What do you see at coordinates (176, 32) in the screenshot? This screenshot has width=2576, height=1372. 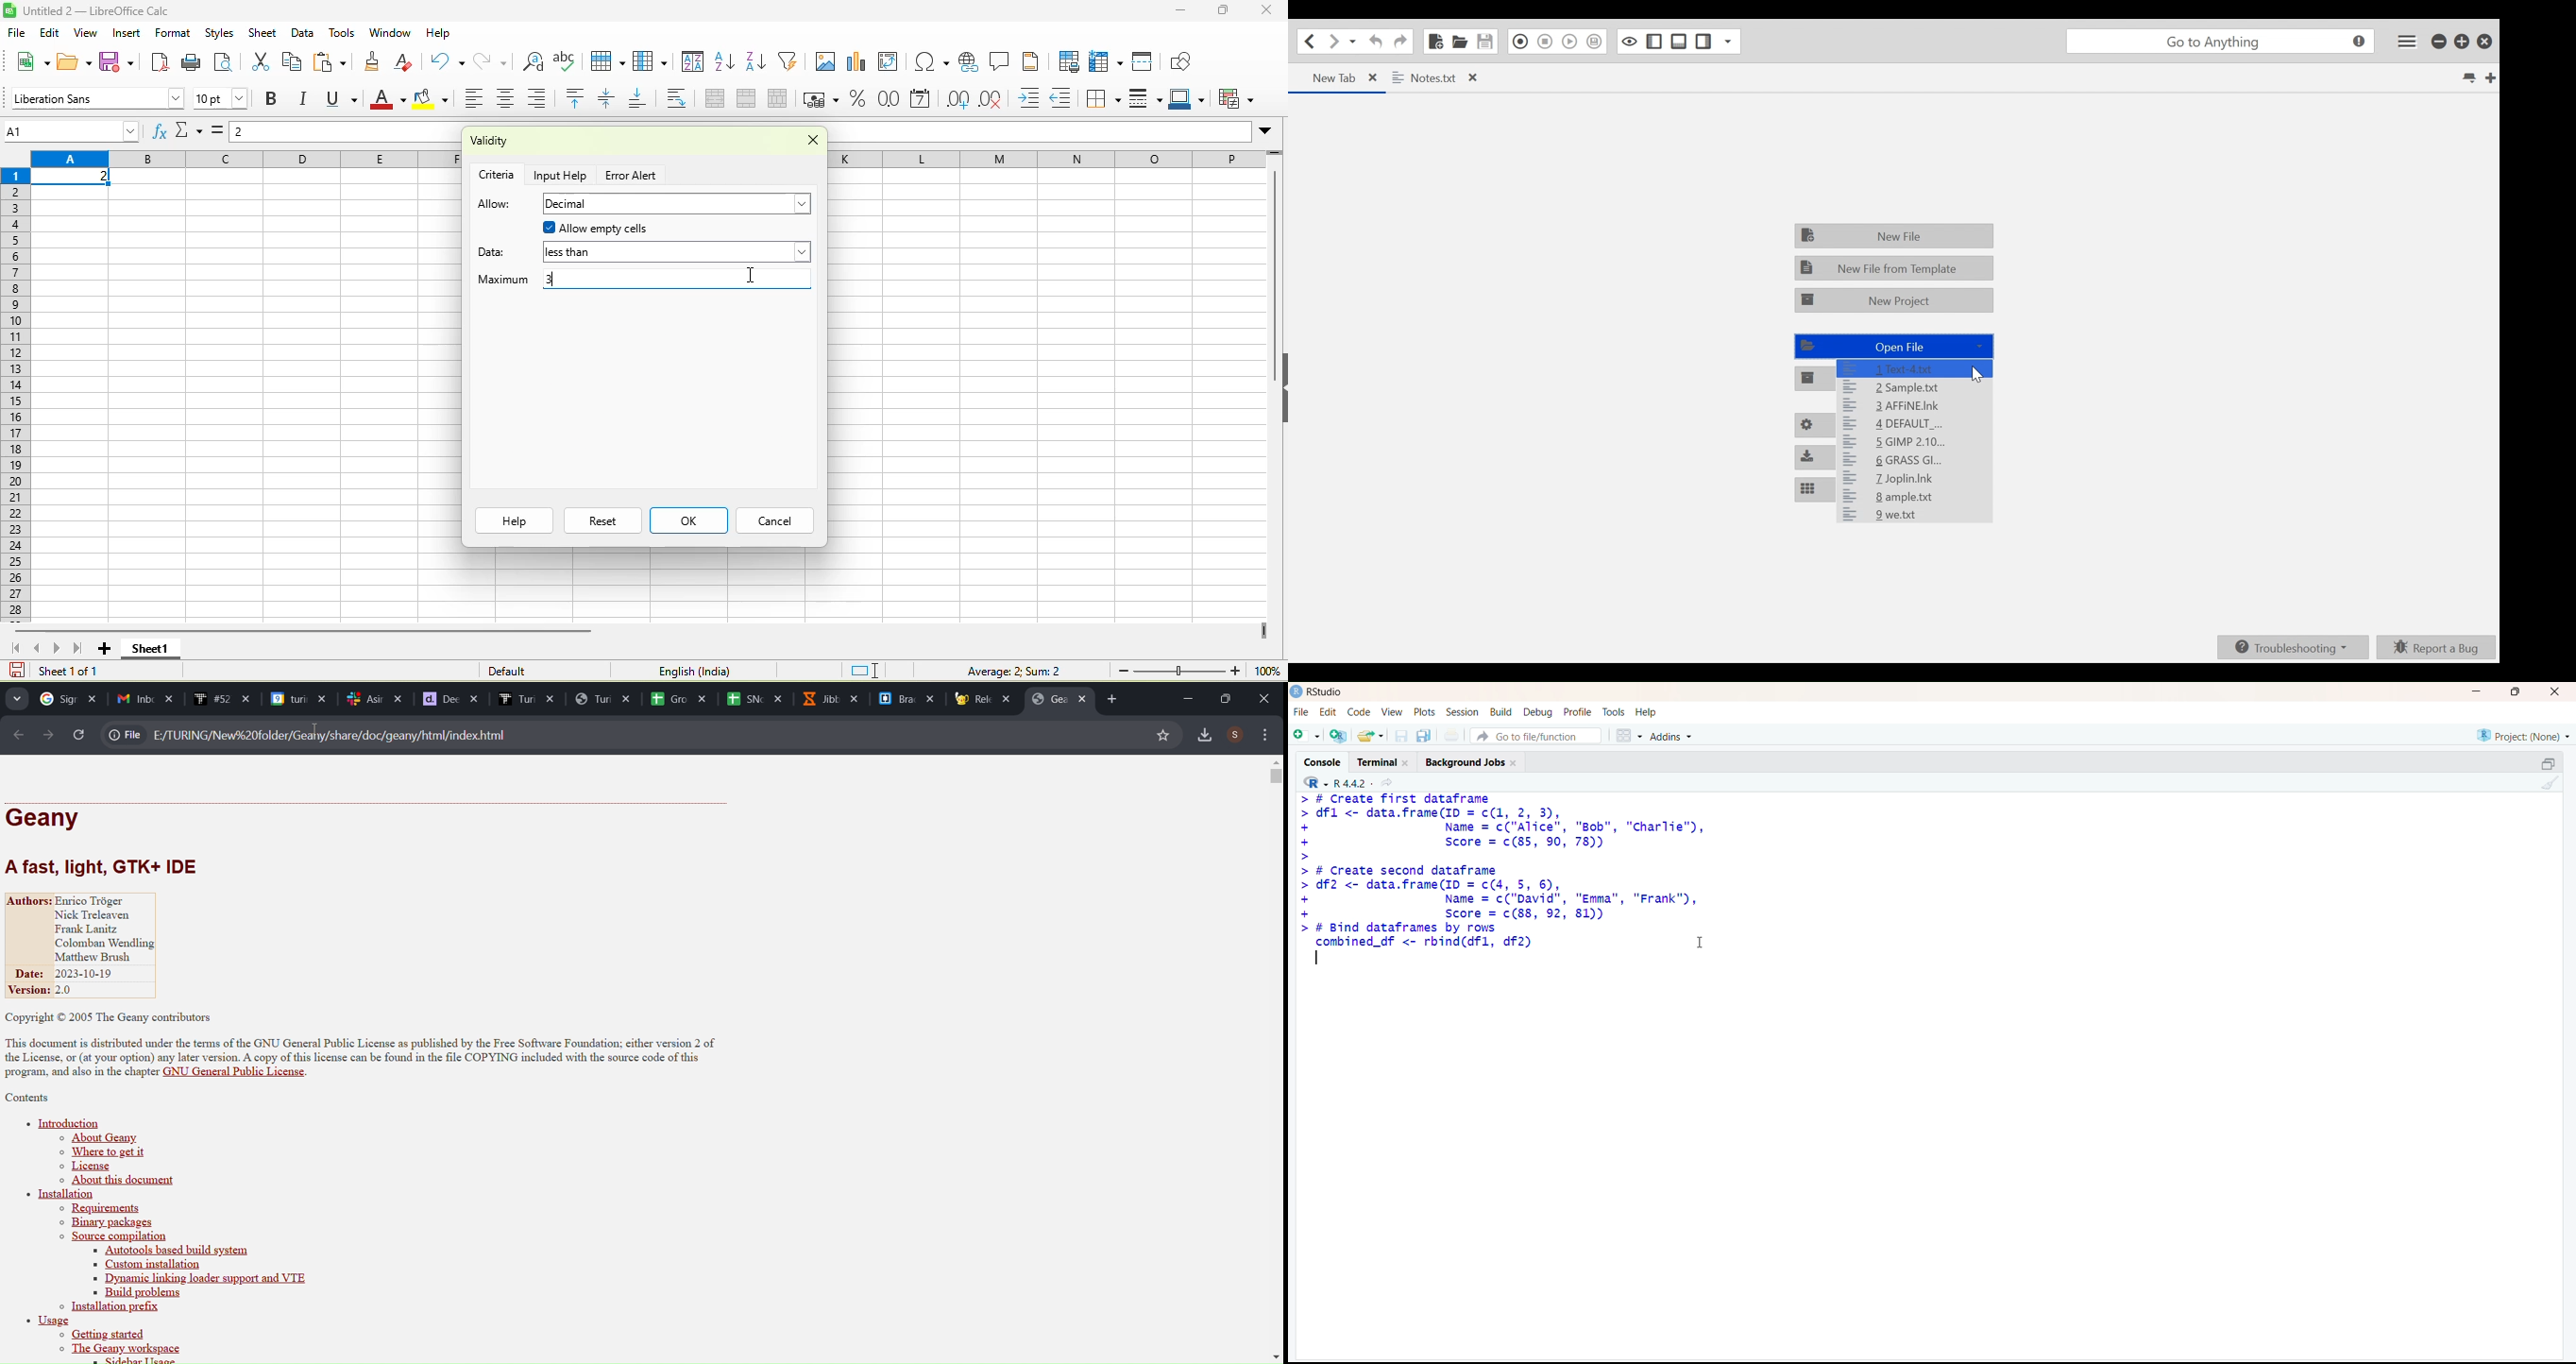 I see `format` at bounding box center [176, 32].